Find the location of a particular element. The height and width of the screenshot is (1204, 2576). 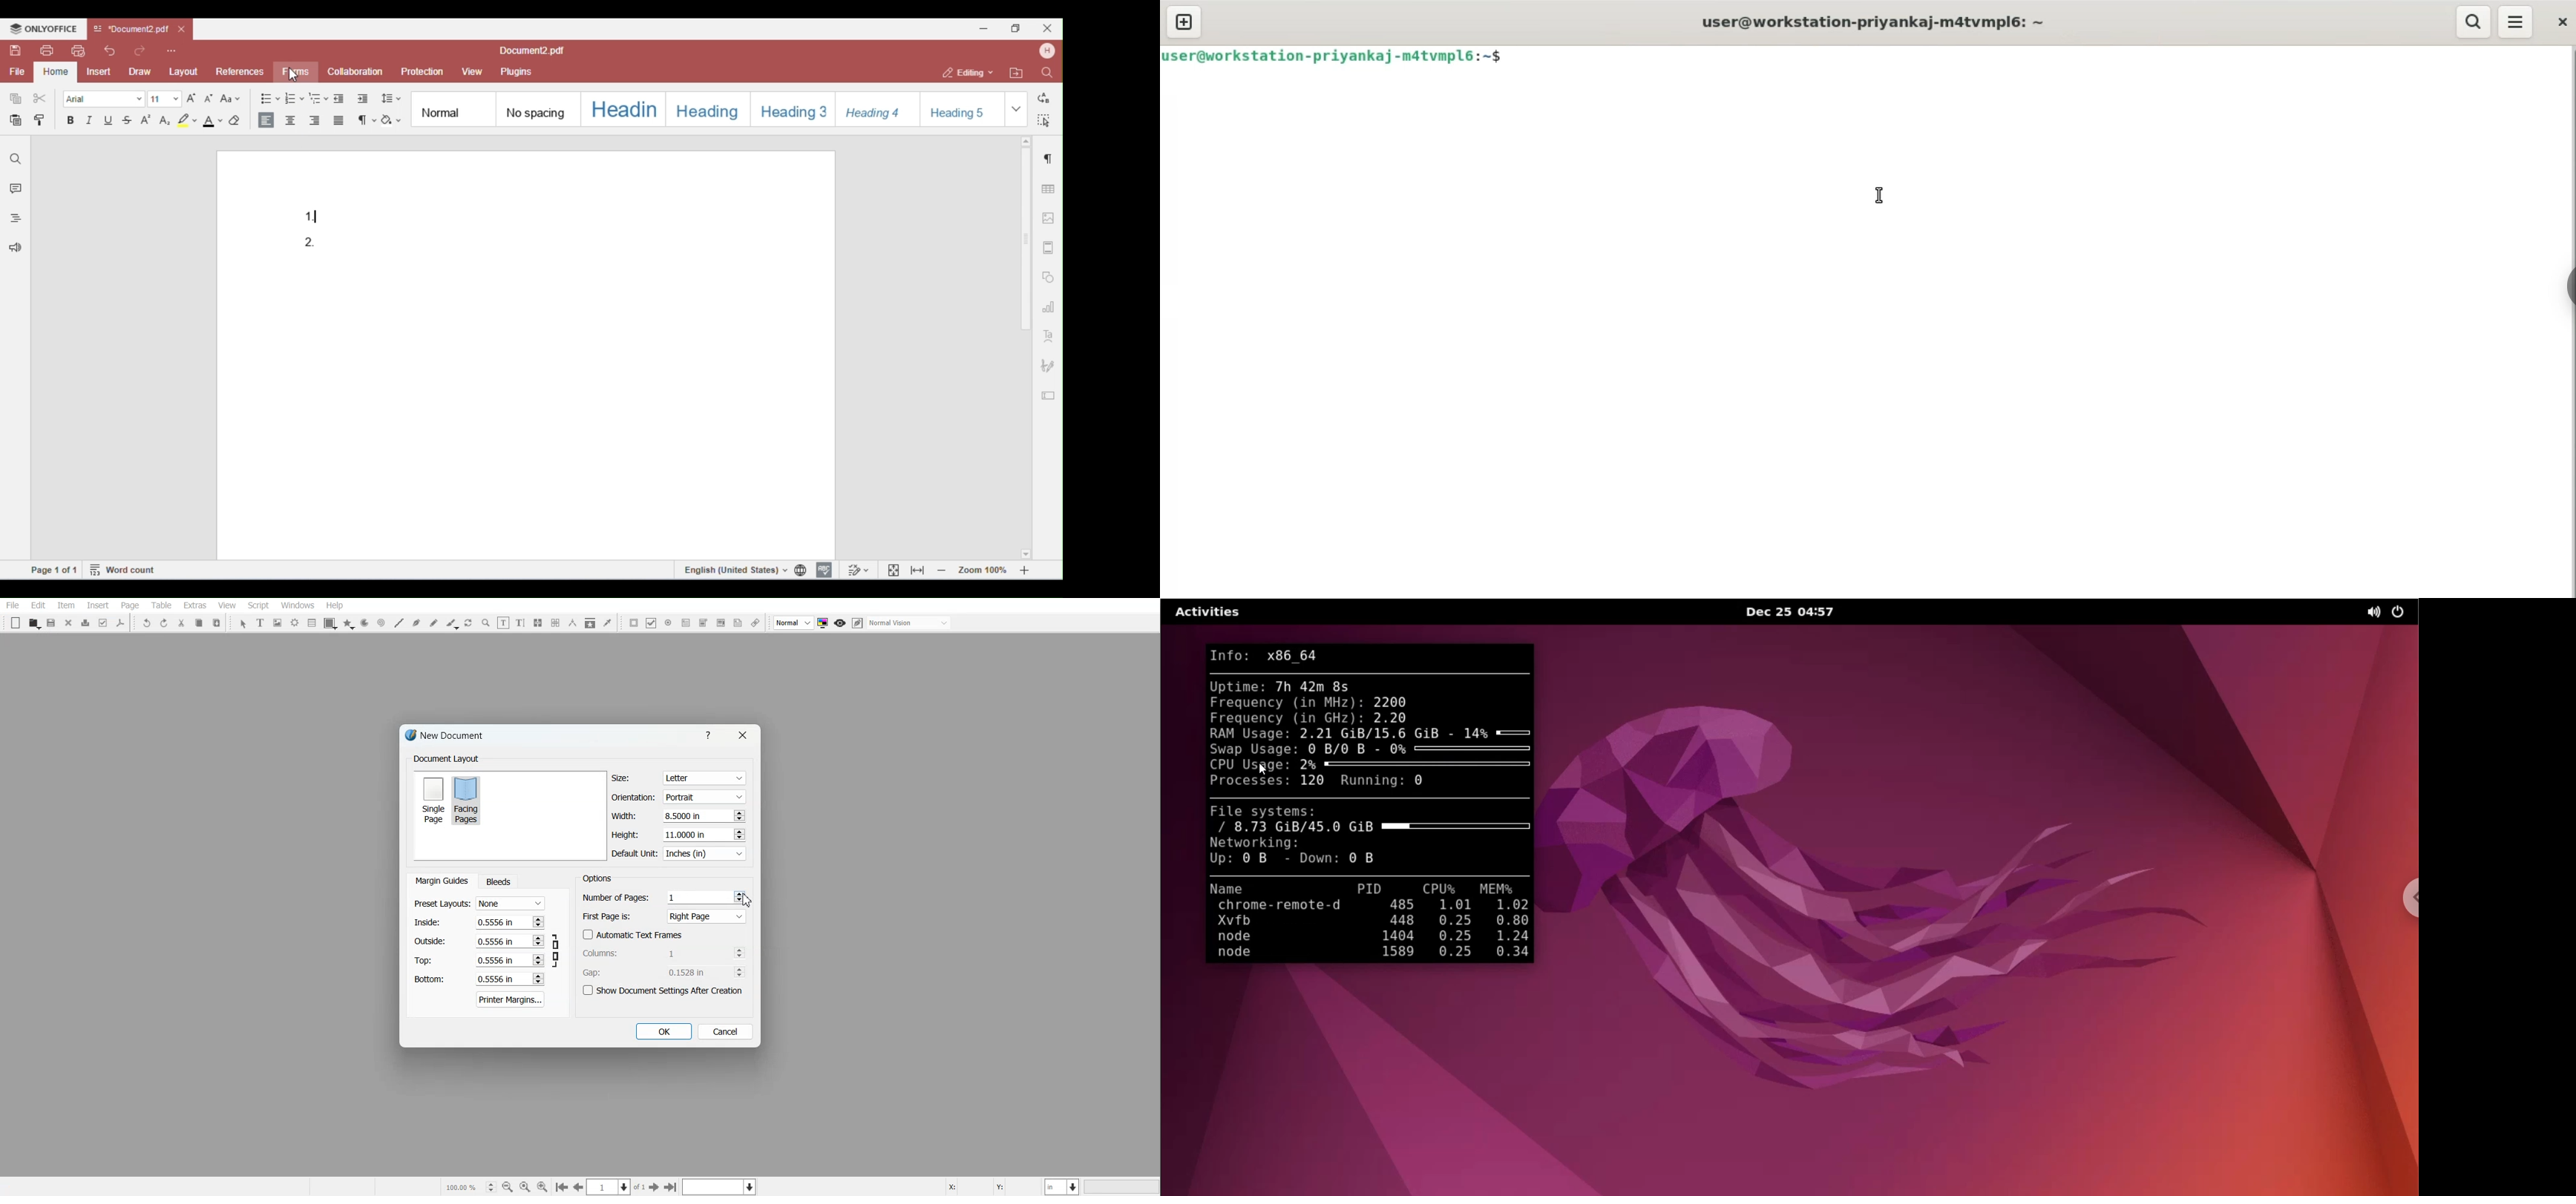

Open is located at coordinates (34, 623).